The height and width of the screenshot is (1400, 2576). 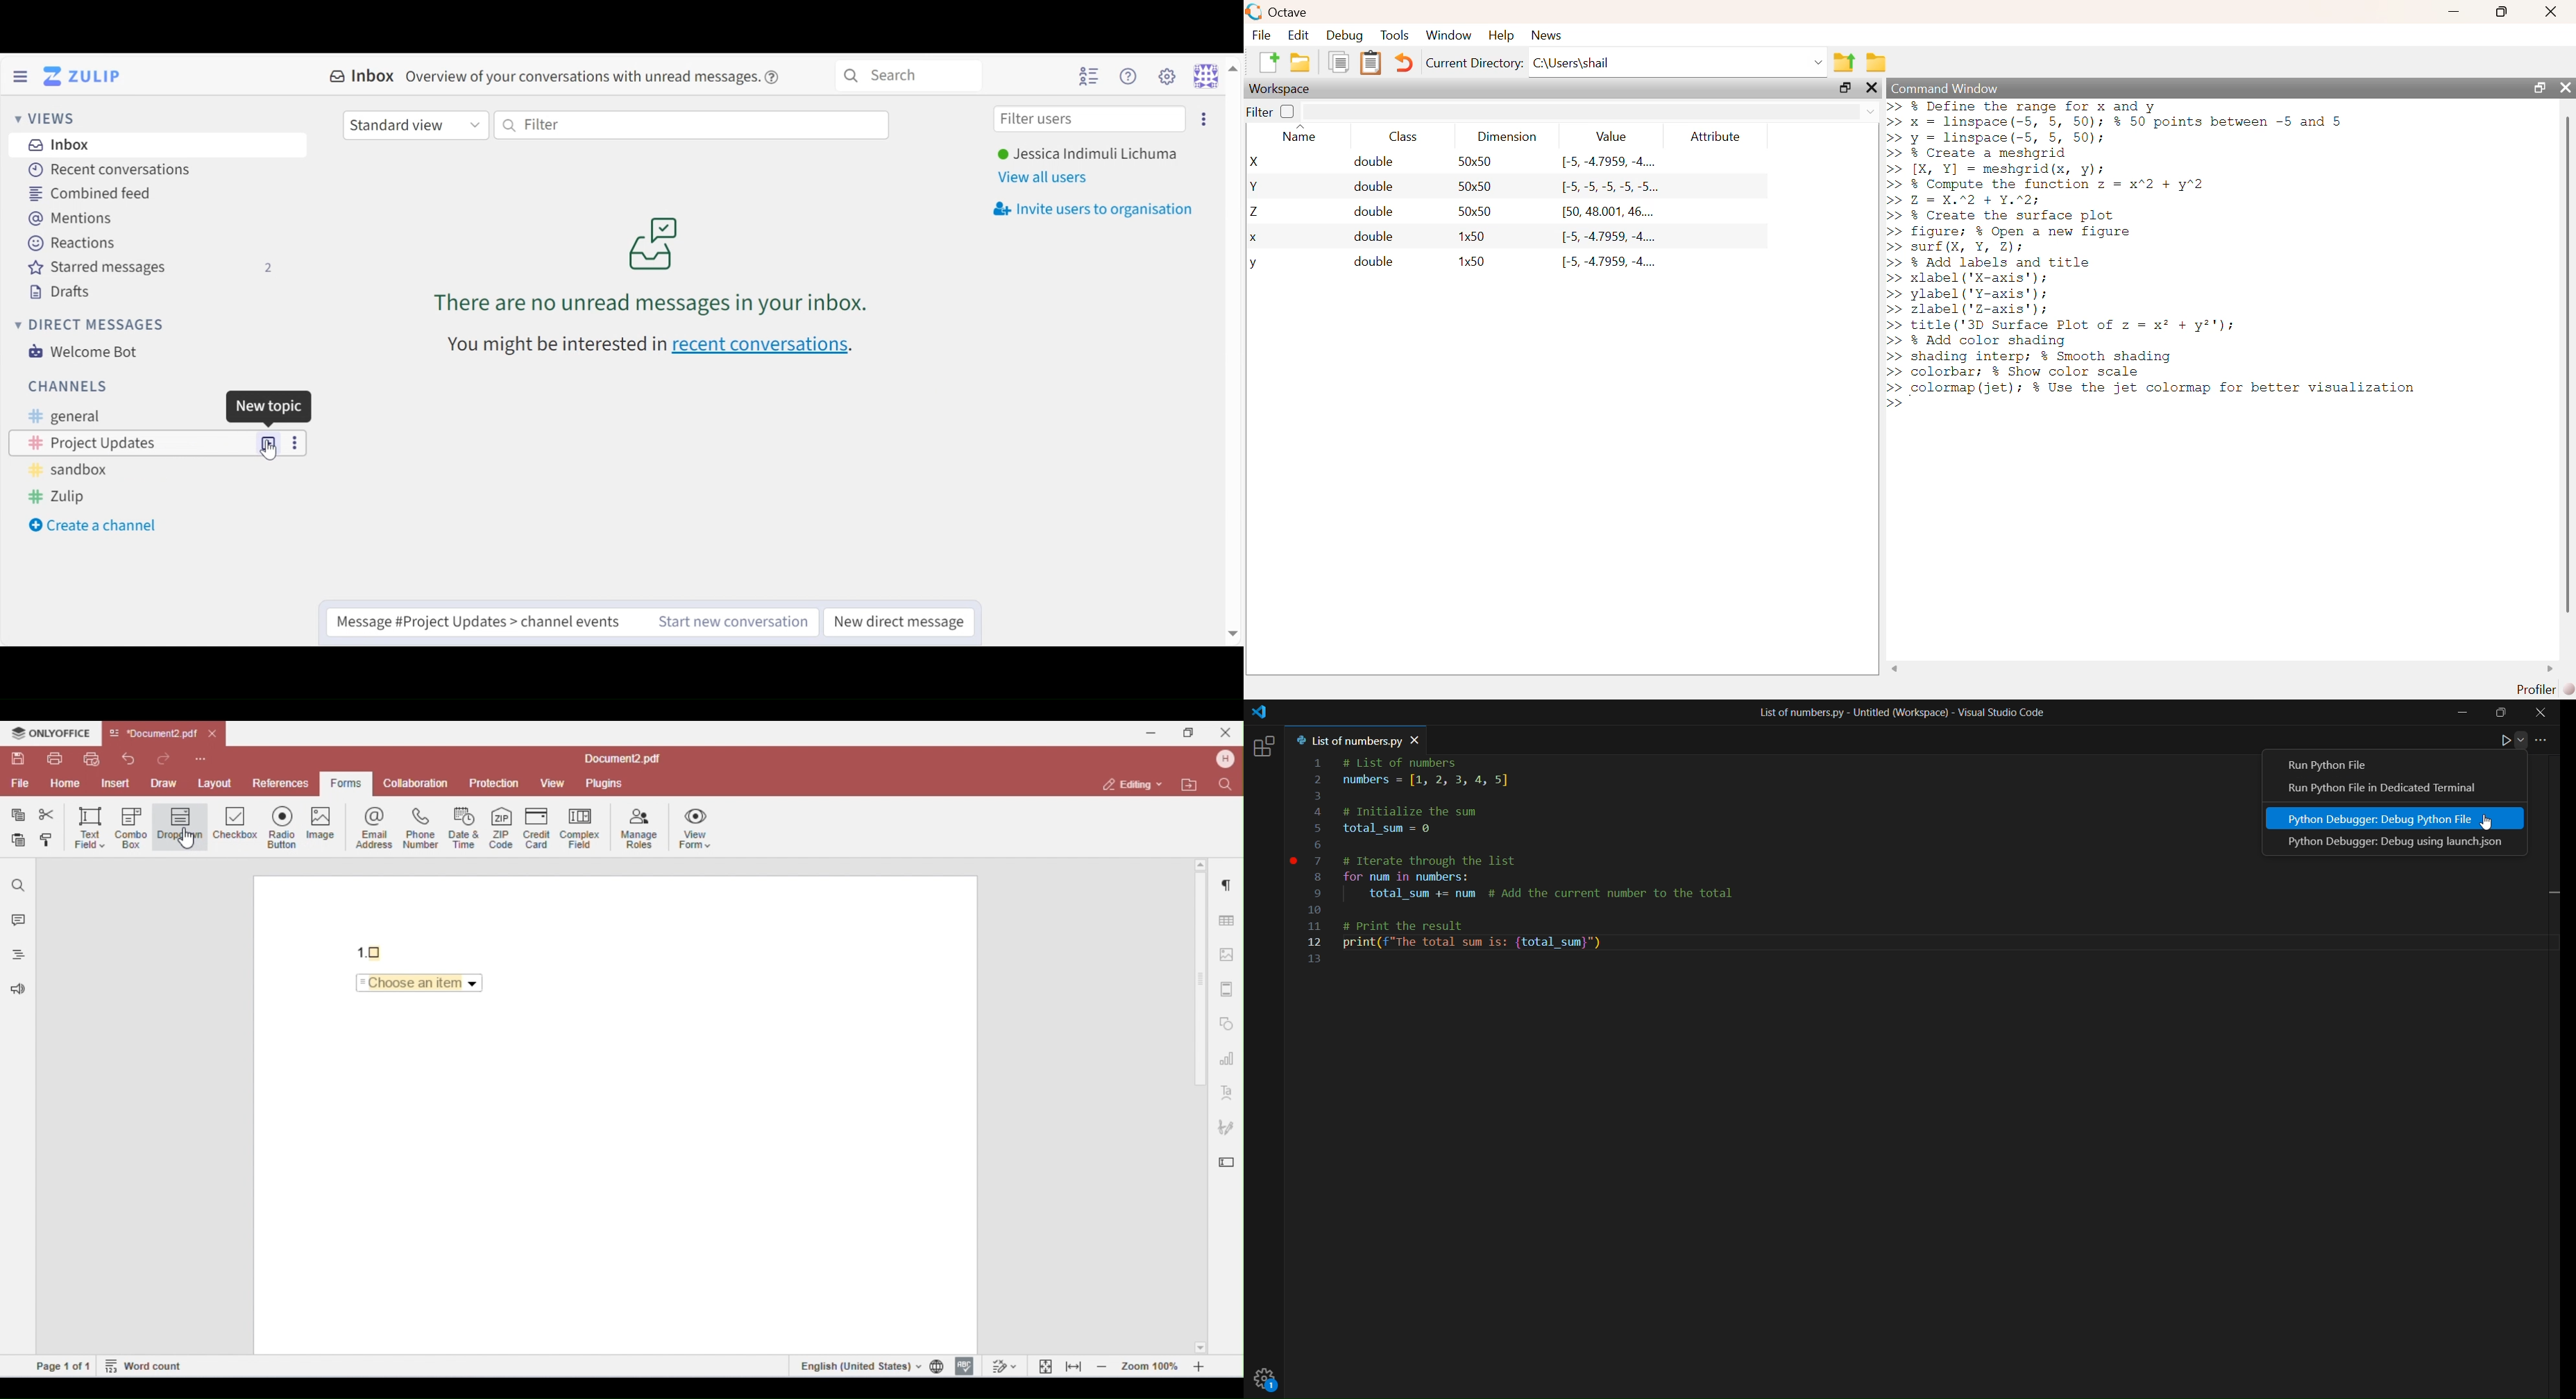 I want to click on Window, so click(x=1448, y=34).